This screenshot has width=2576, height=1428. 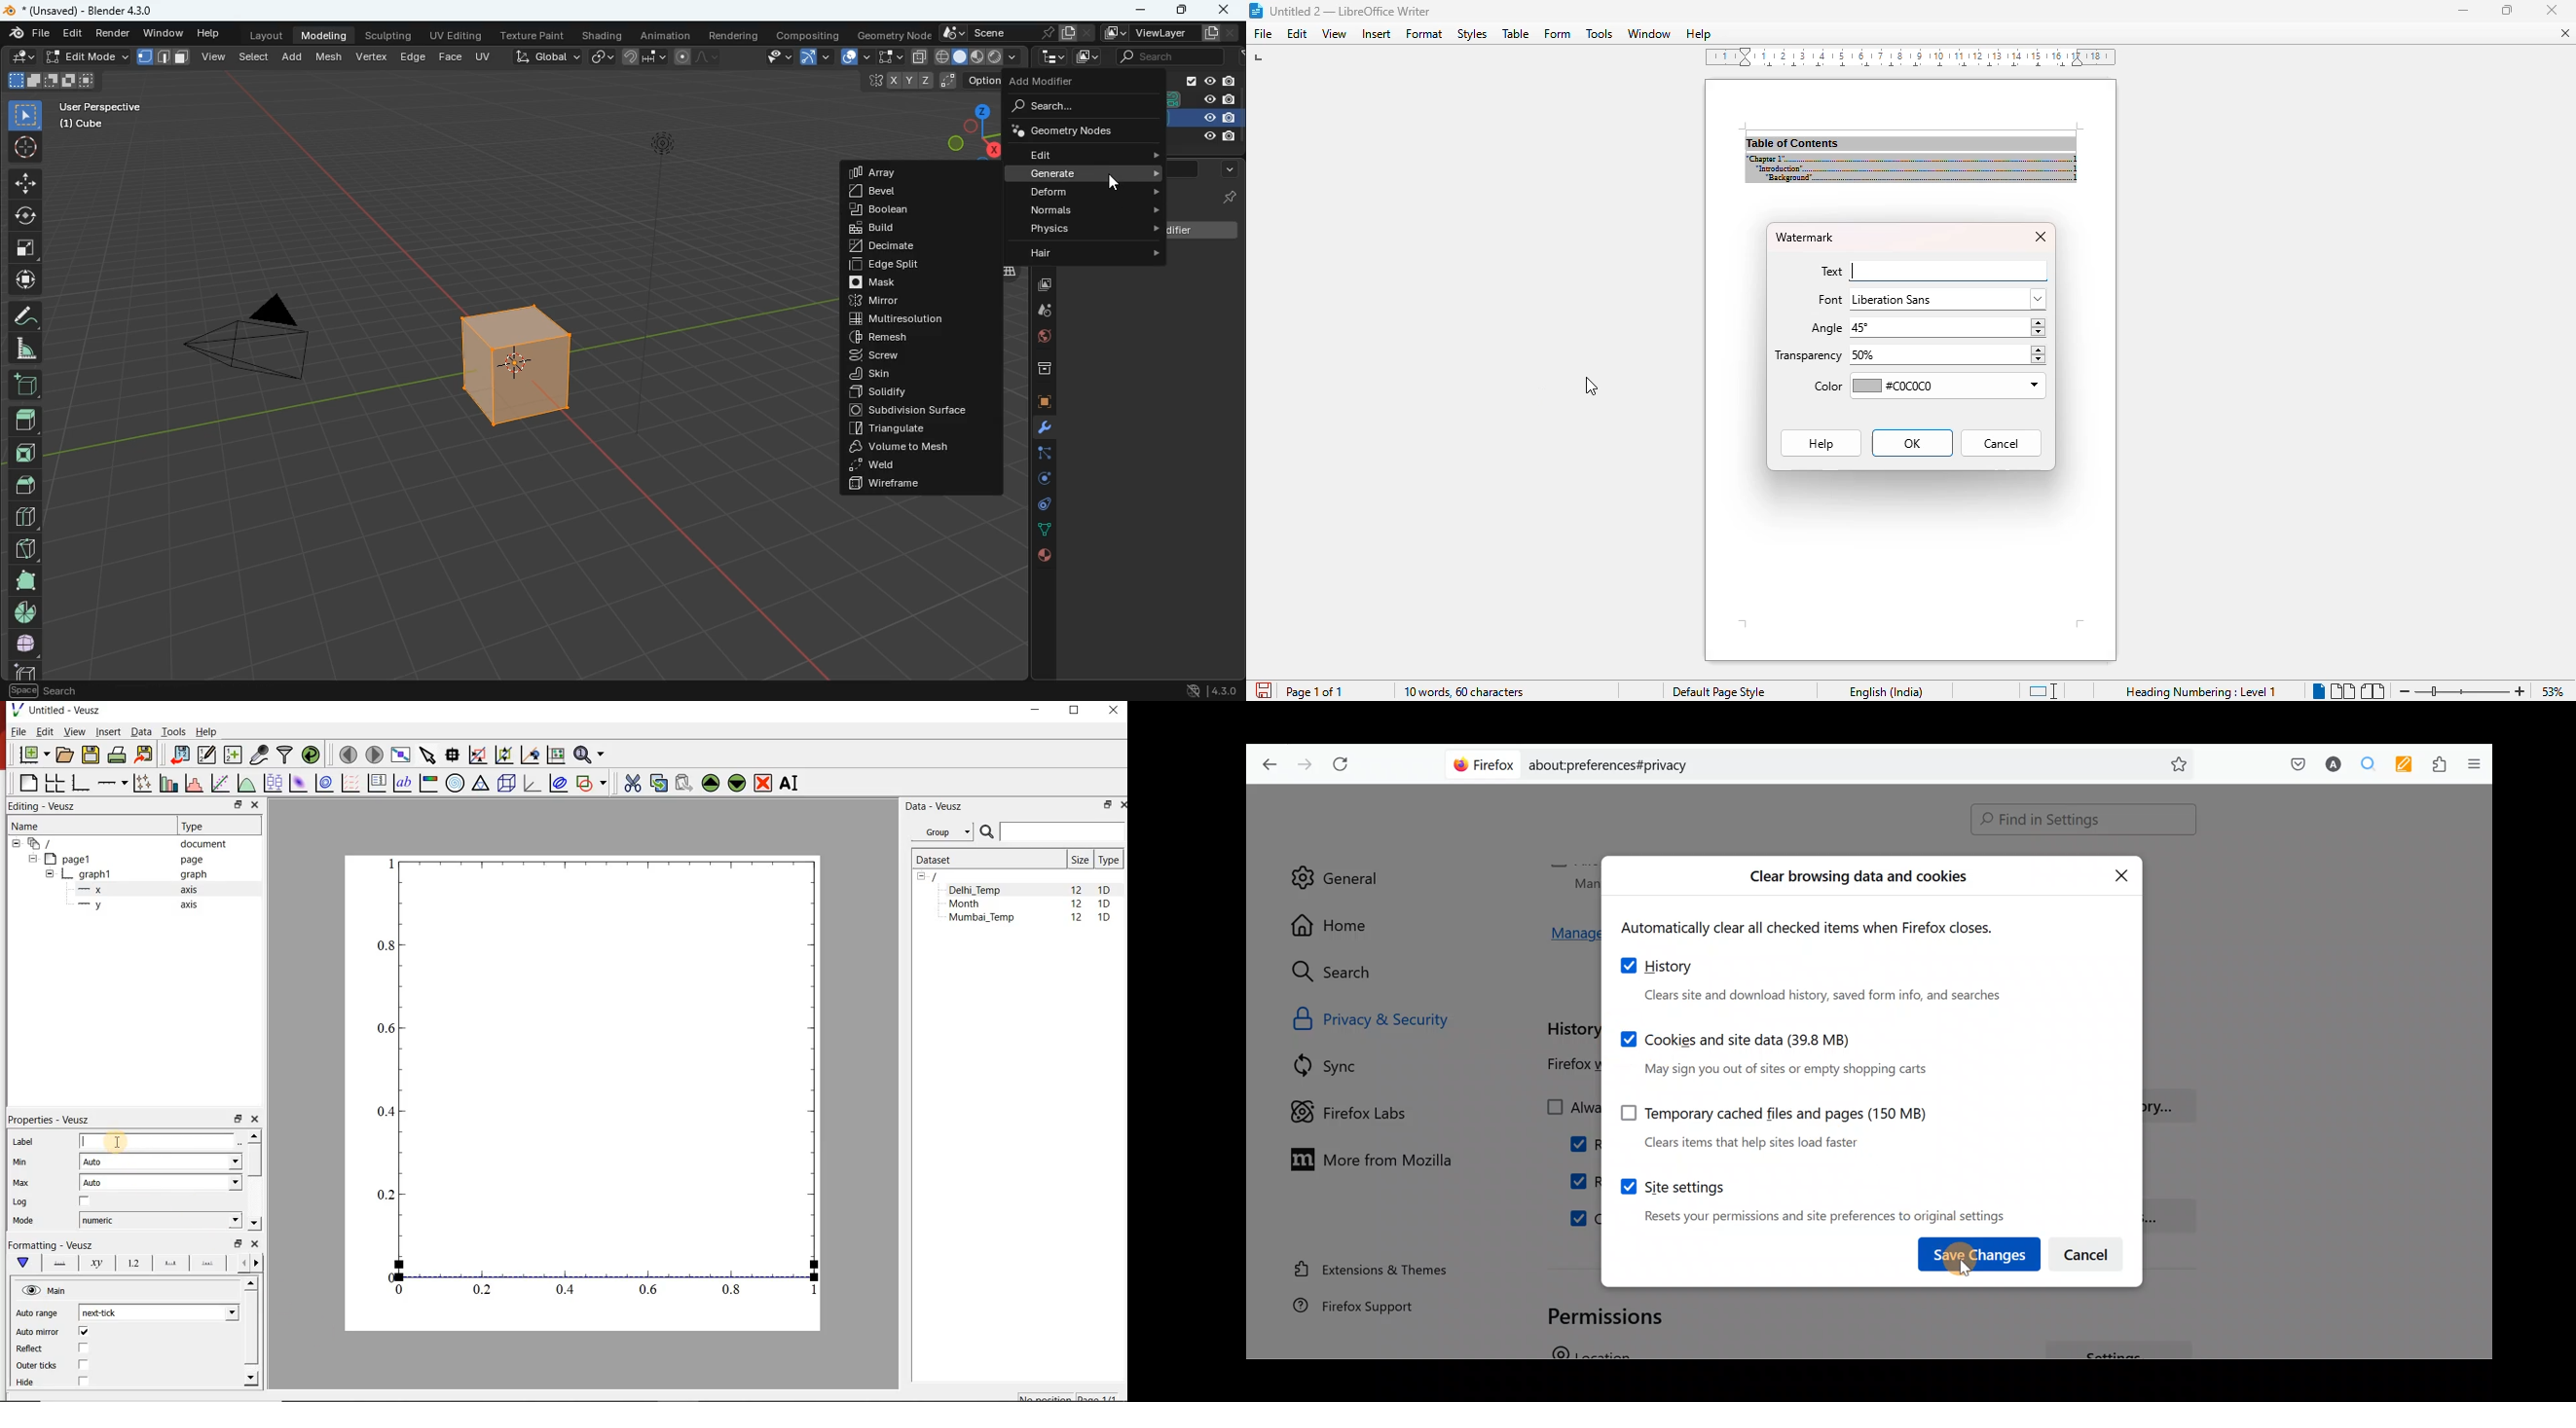 I want to click on search, so click(x=1182, y=172).